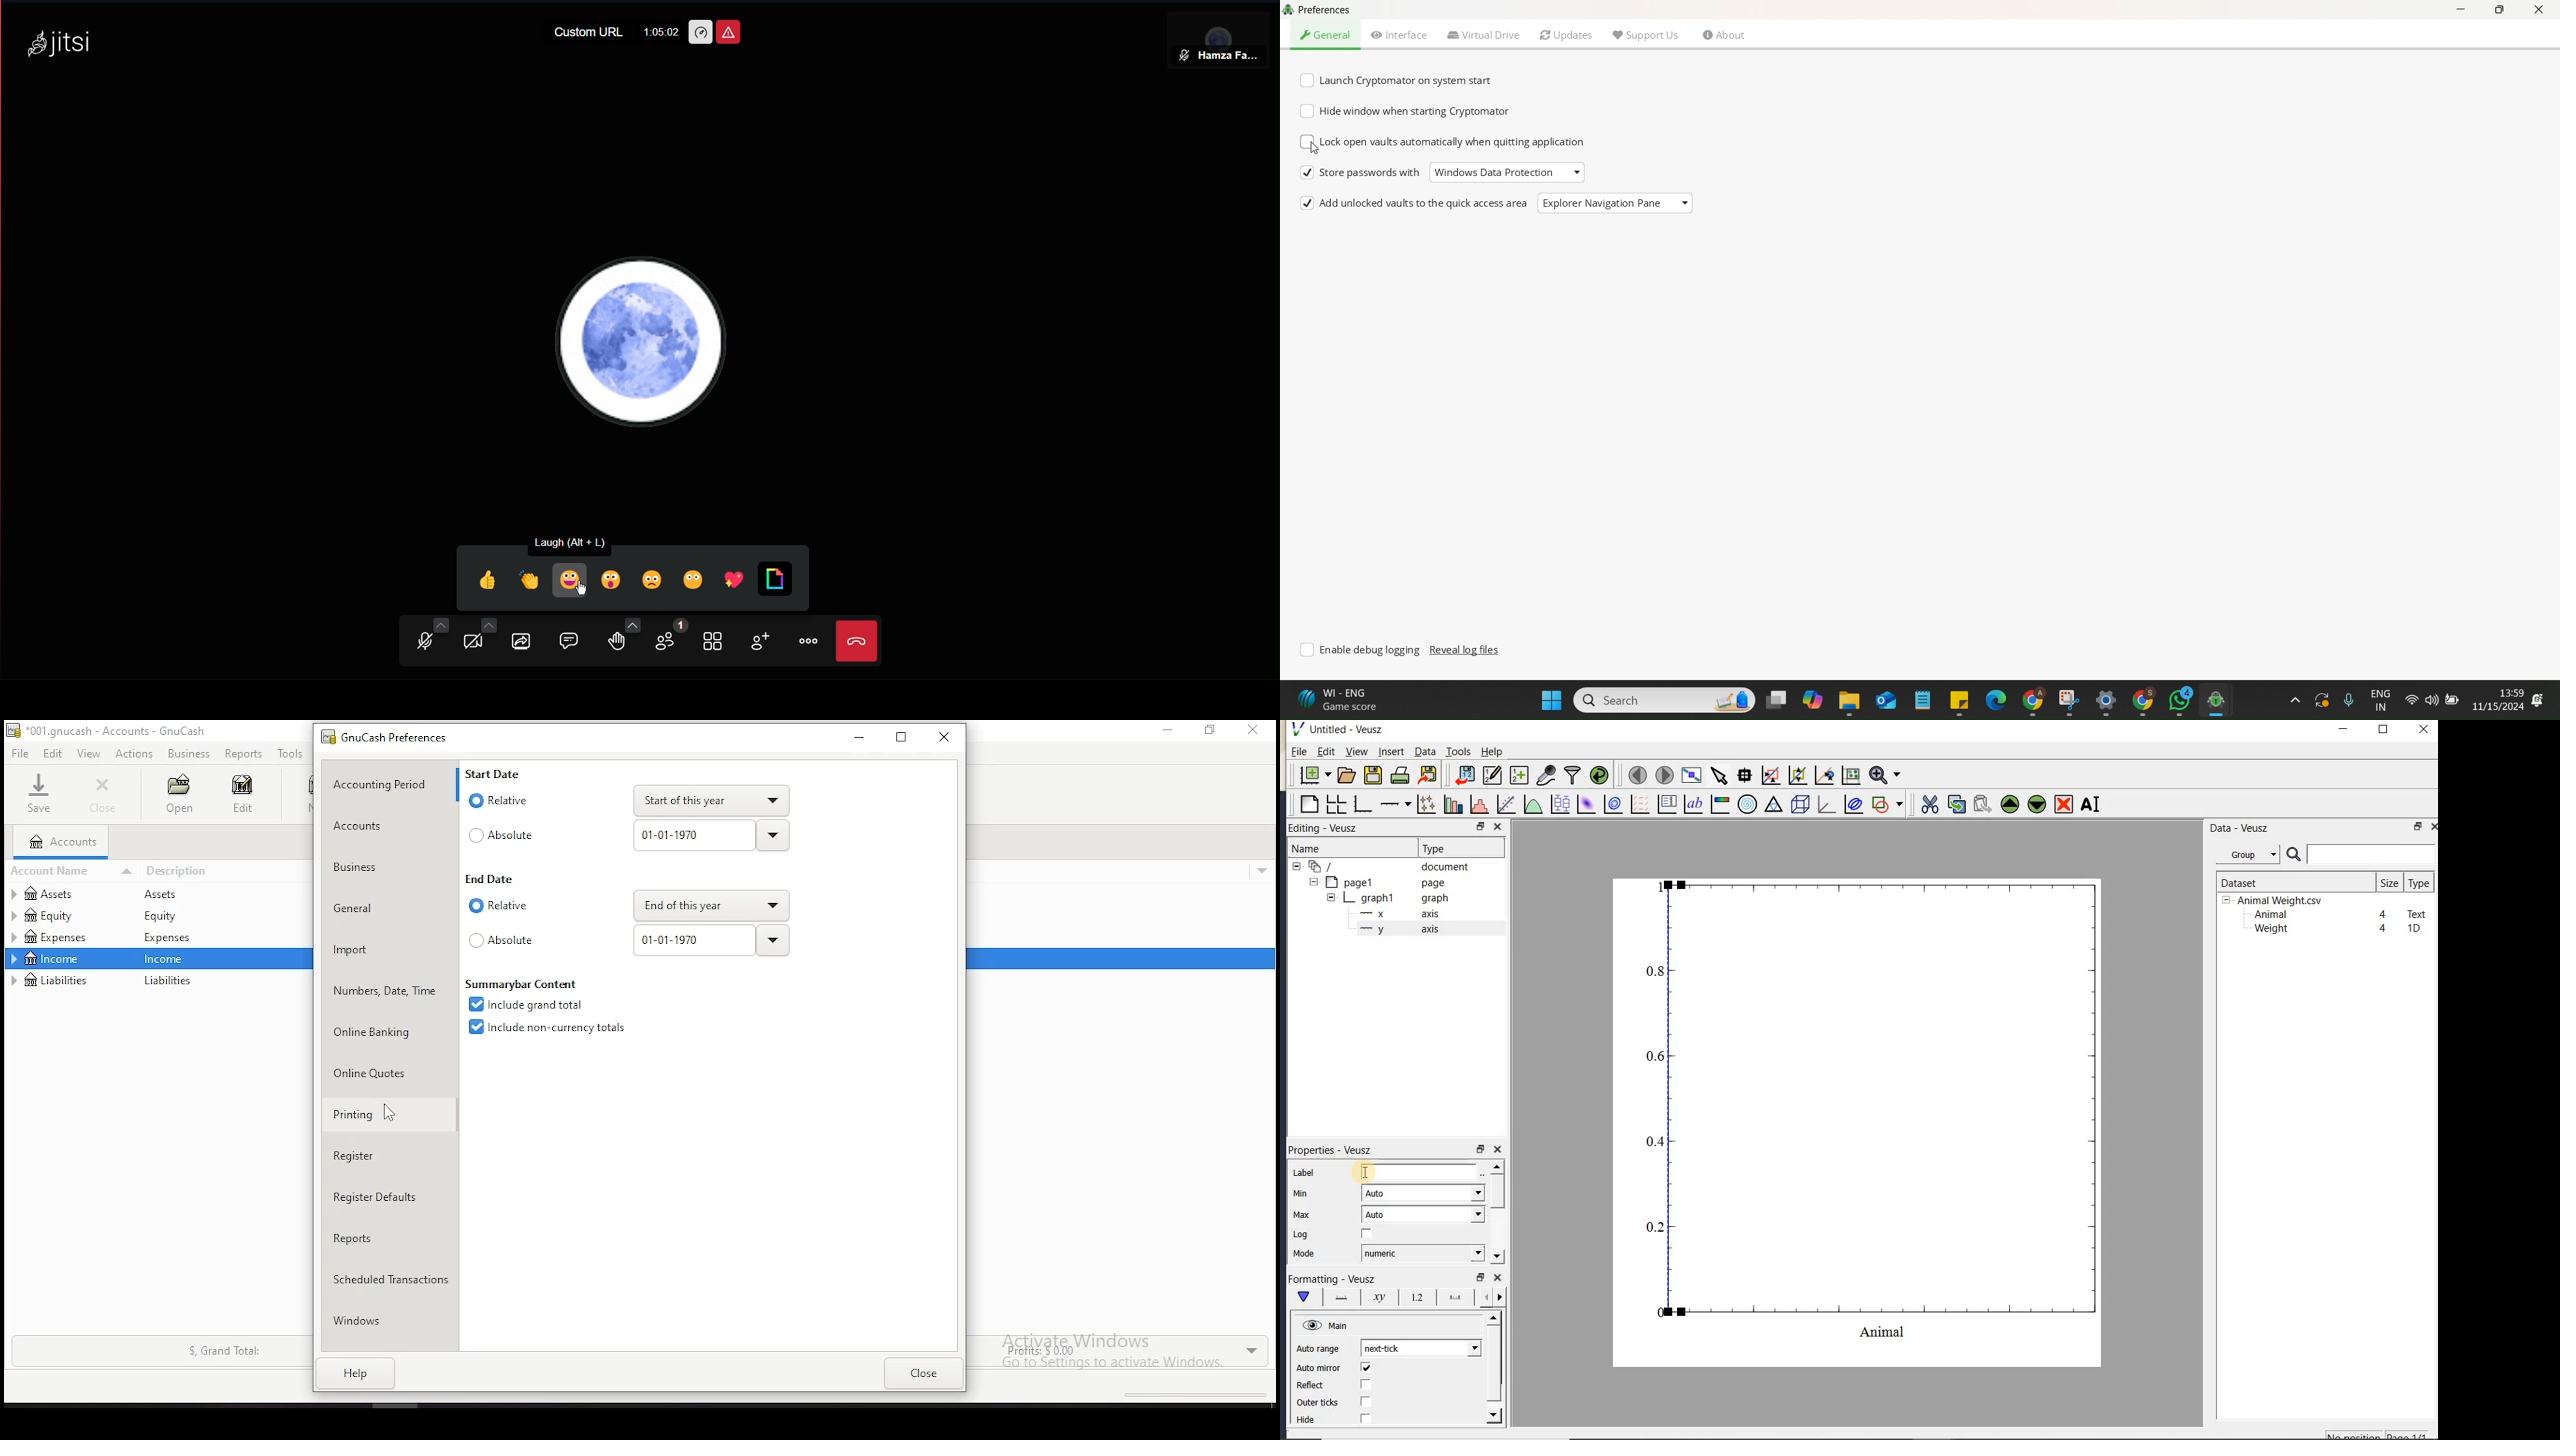 This screenshot has height=1456, width=2576. What do you see at coordinates (386, 1034) in the screenshot?
I see `online banking` at bounding box center [386, 1034].